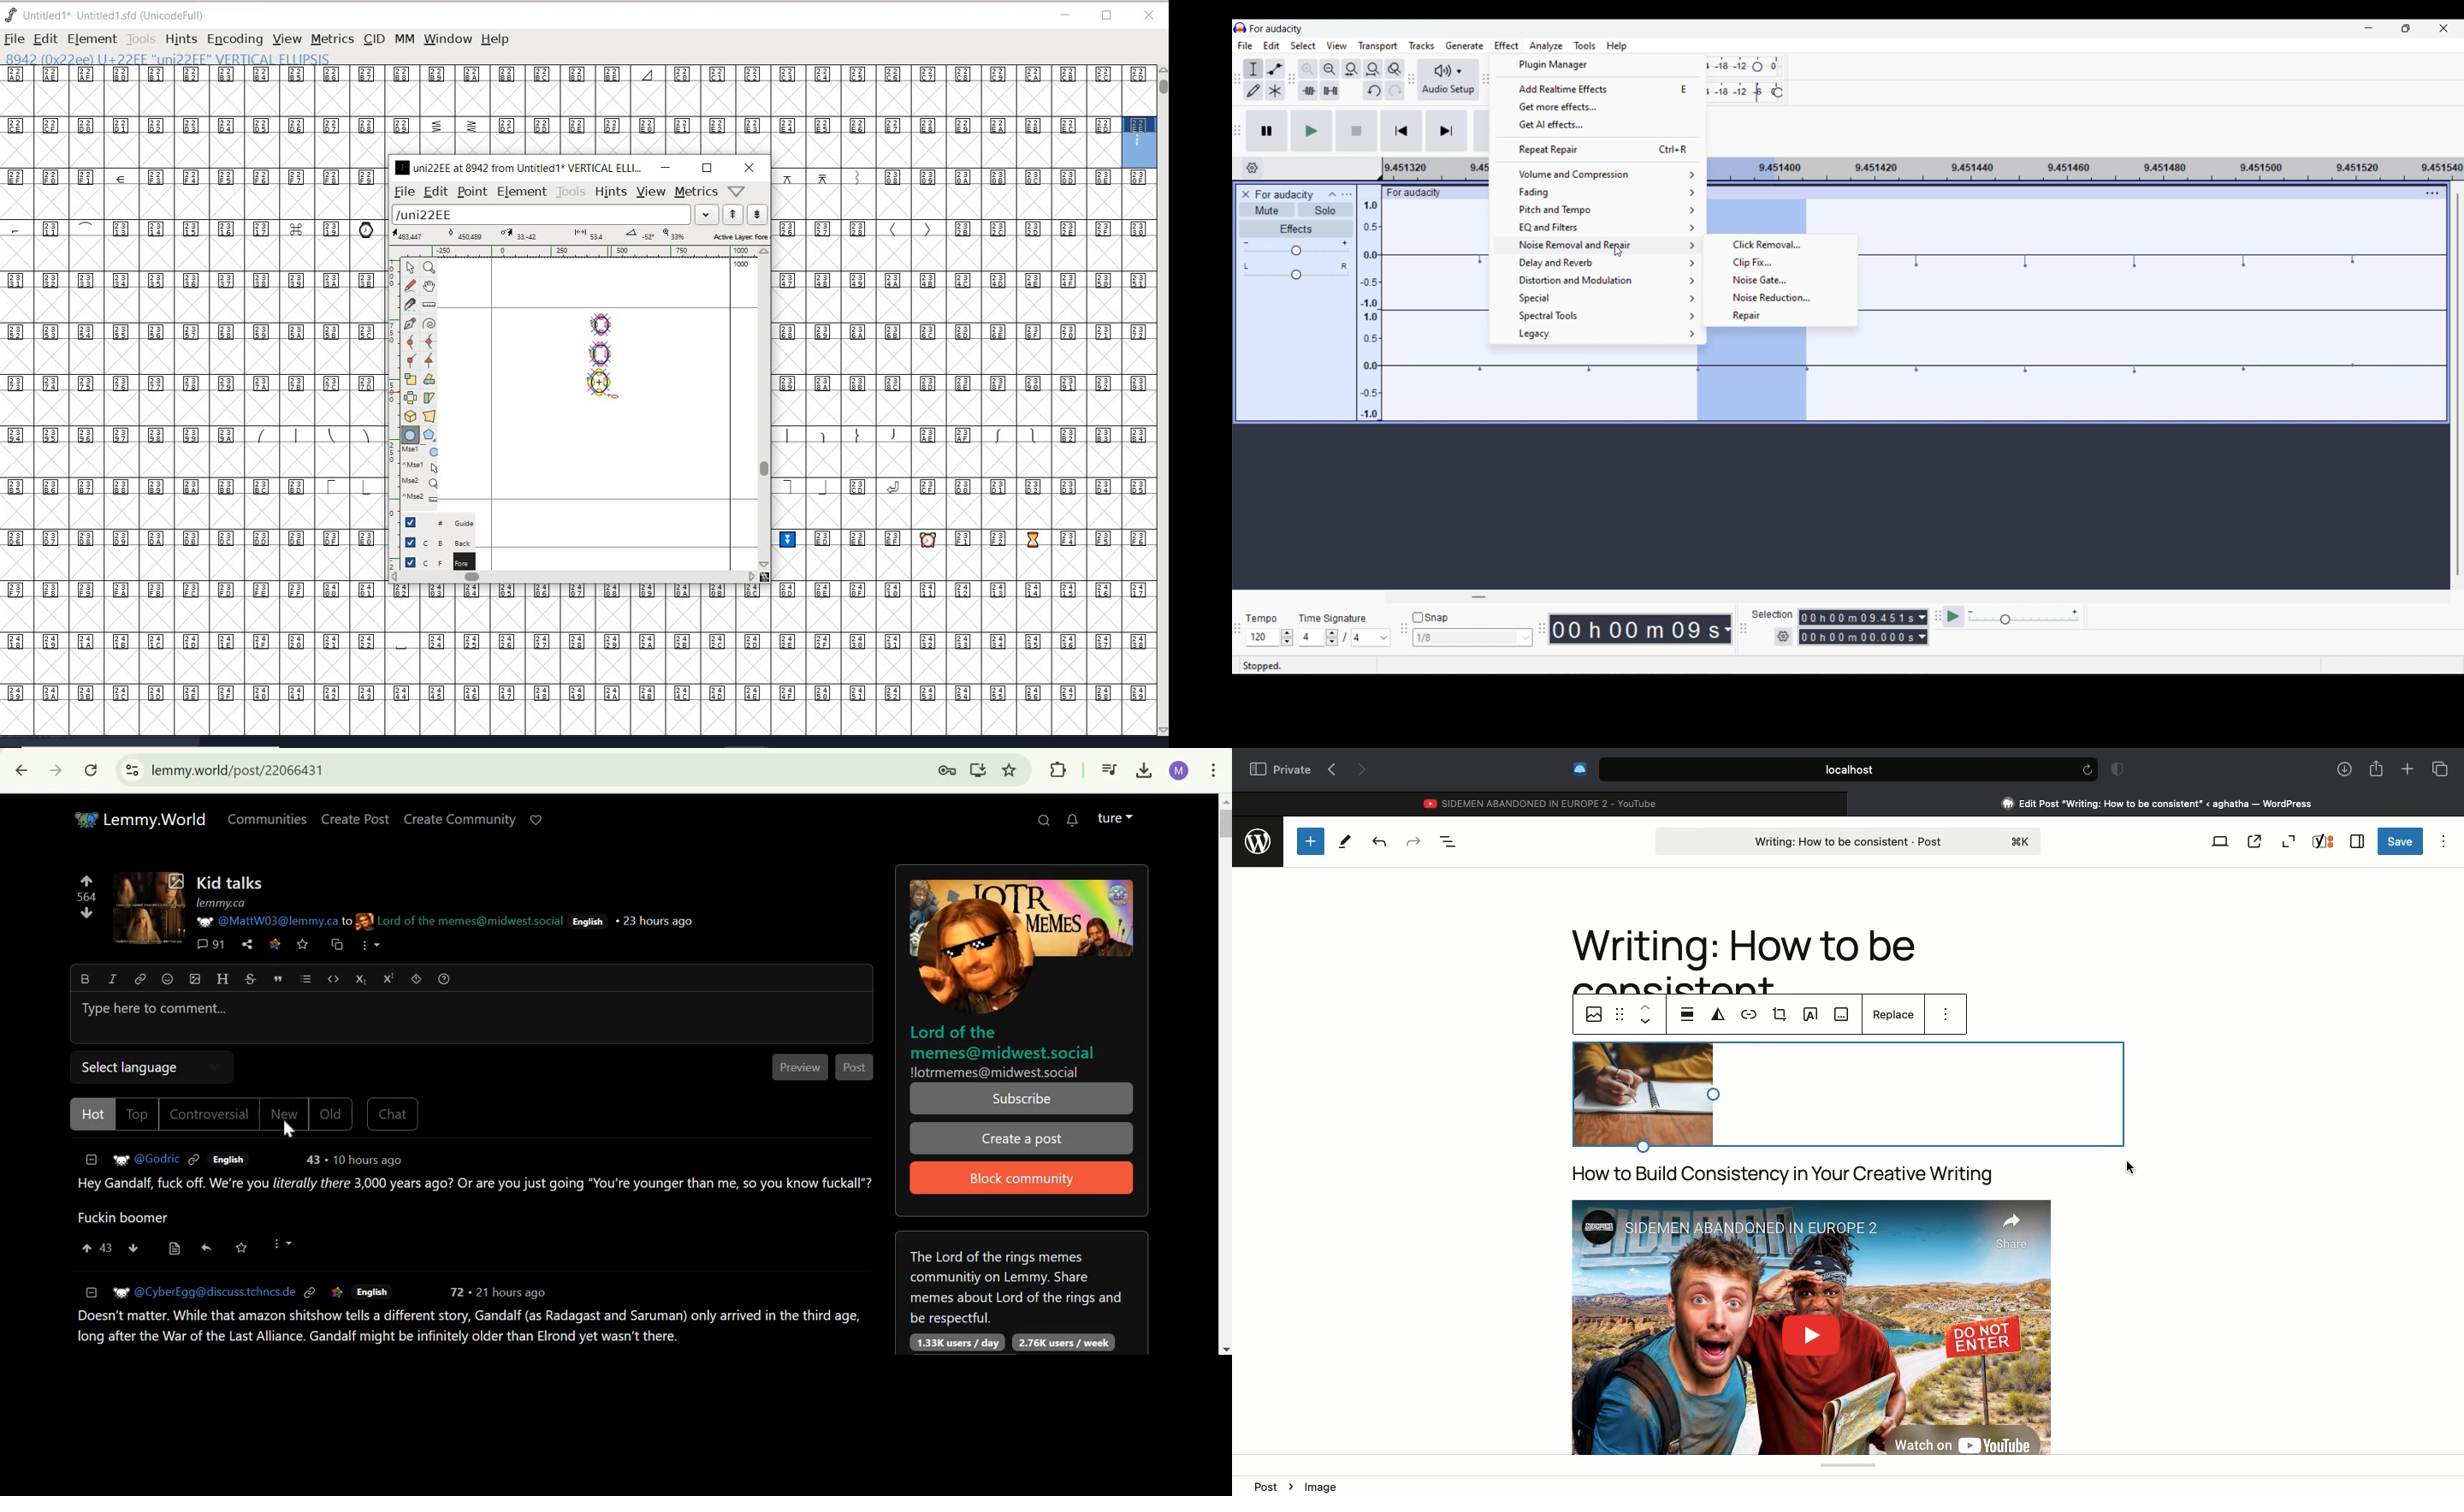 This screenshot has width=2464, height=1512. I want to click on View menu, so click(1337, 45).